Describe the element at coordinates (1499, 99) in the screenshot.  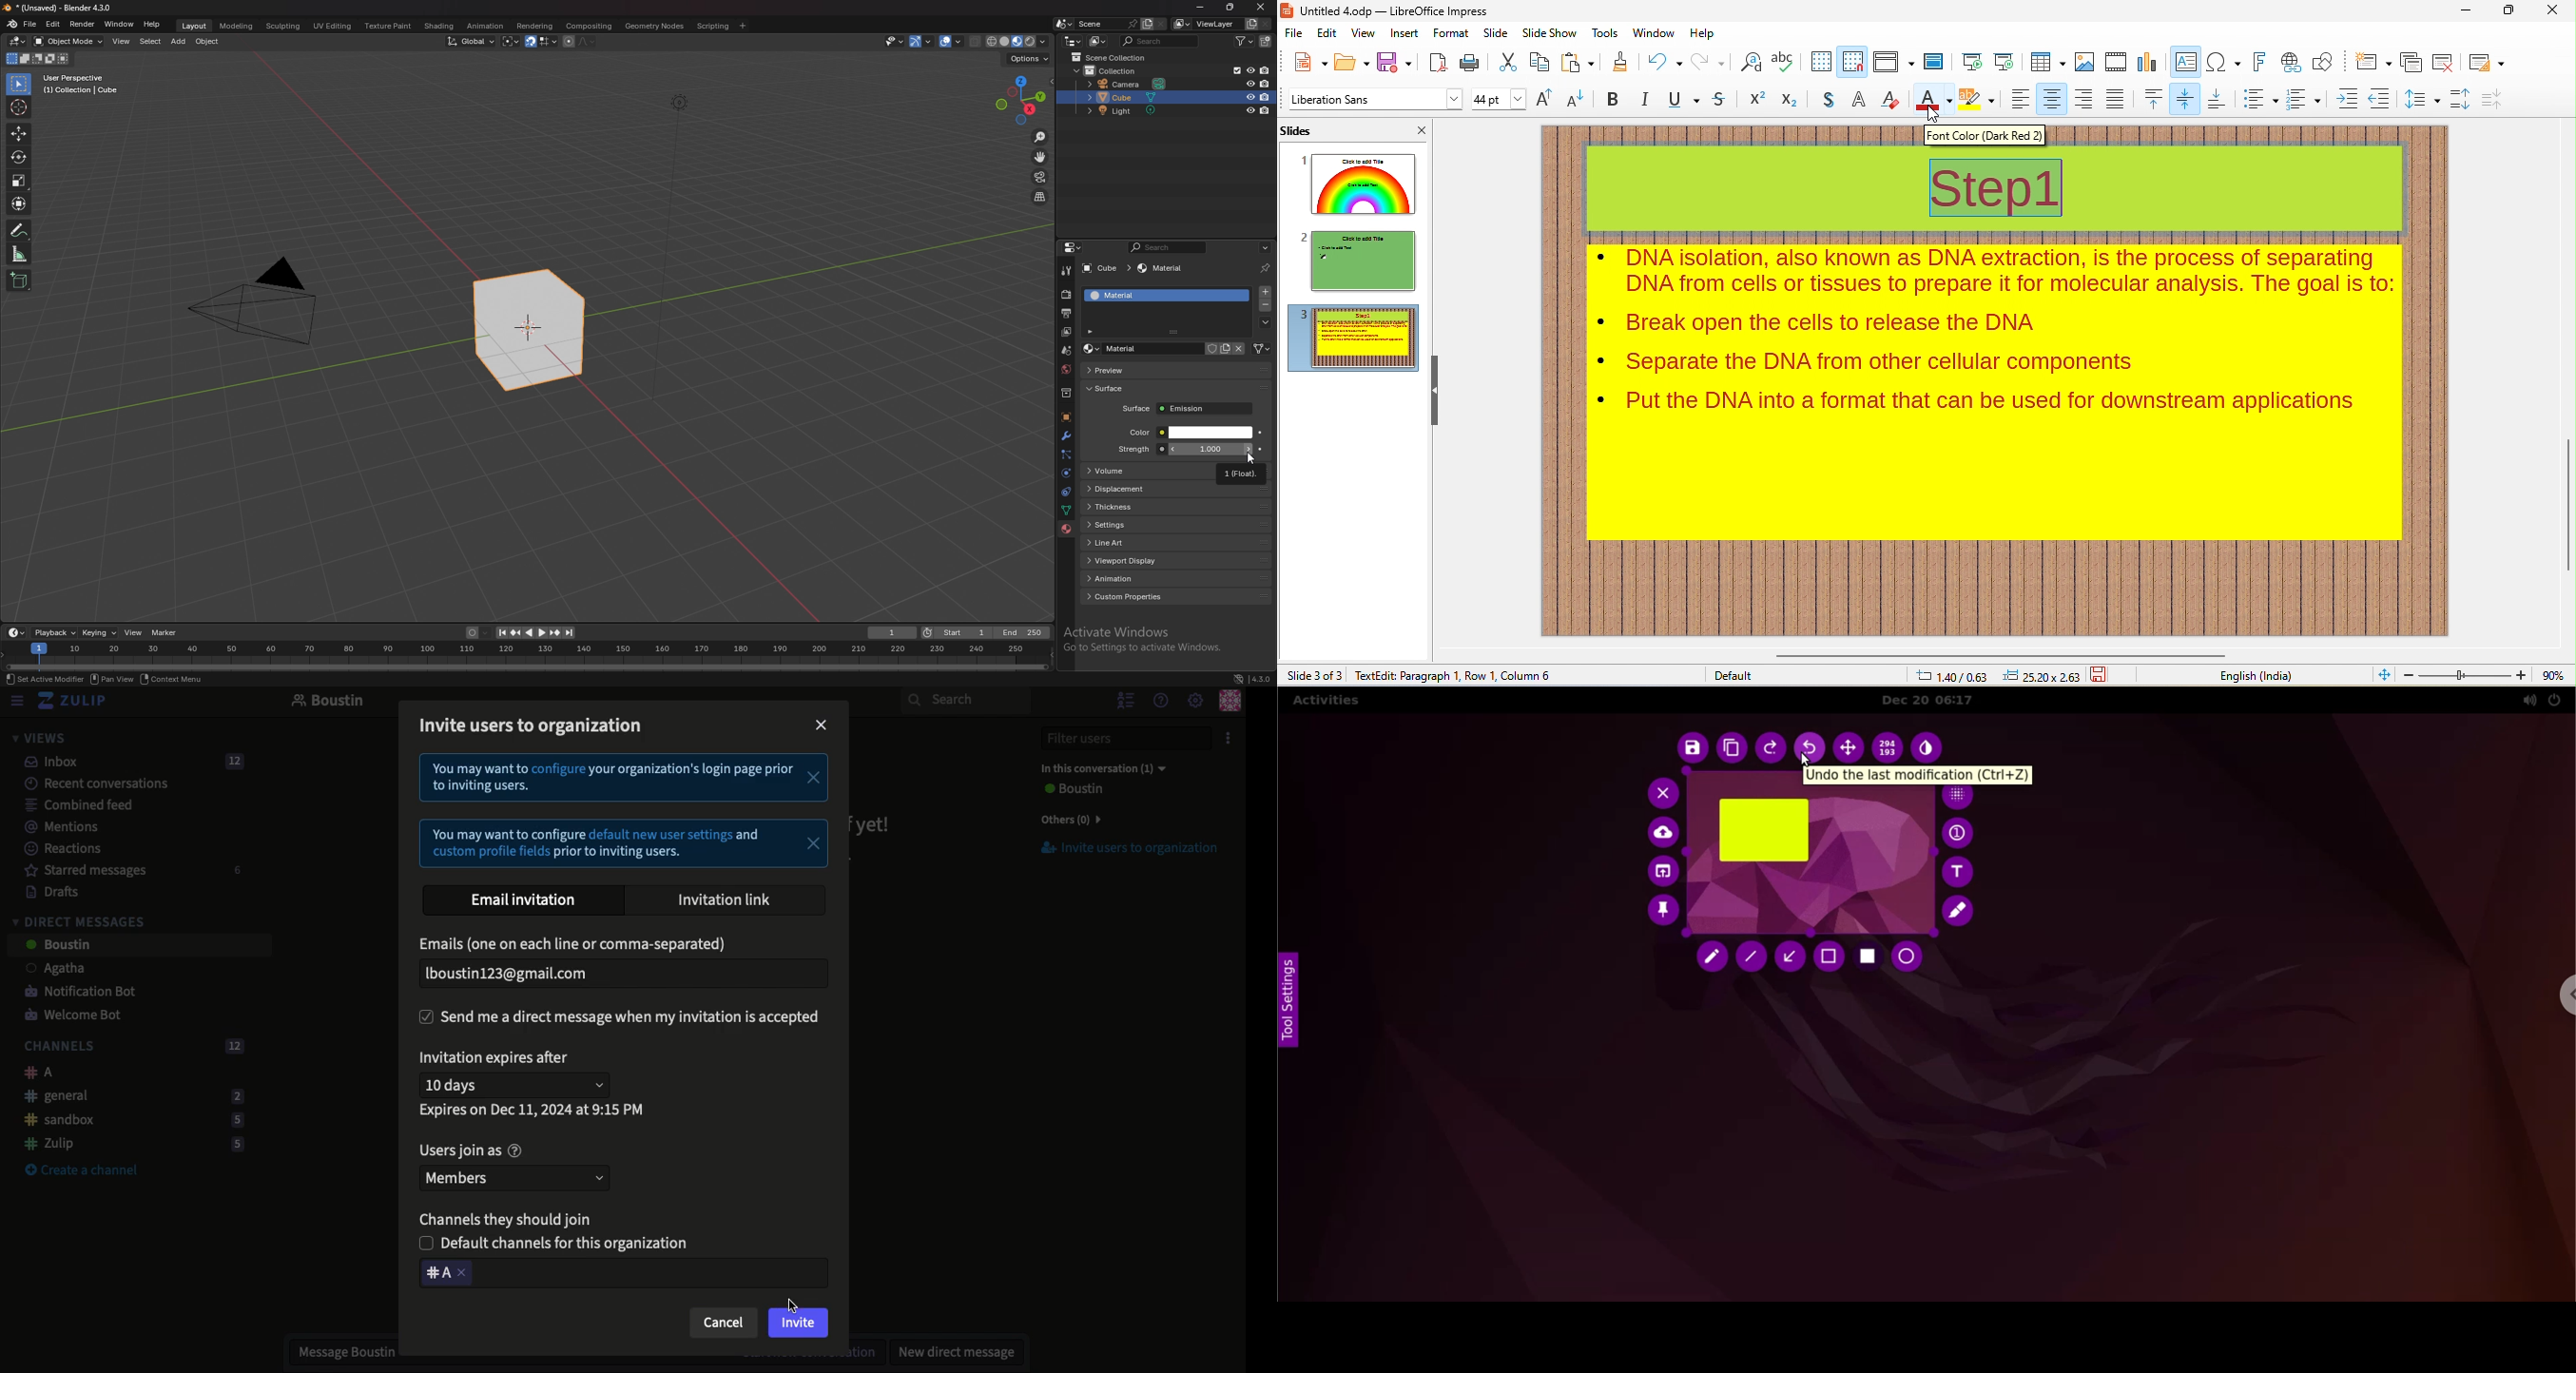
I see `font size` at that location.